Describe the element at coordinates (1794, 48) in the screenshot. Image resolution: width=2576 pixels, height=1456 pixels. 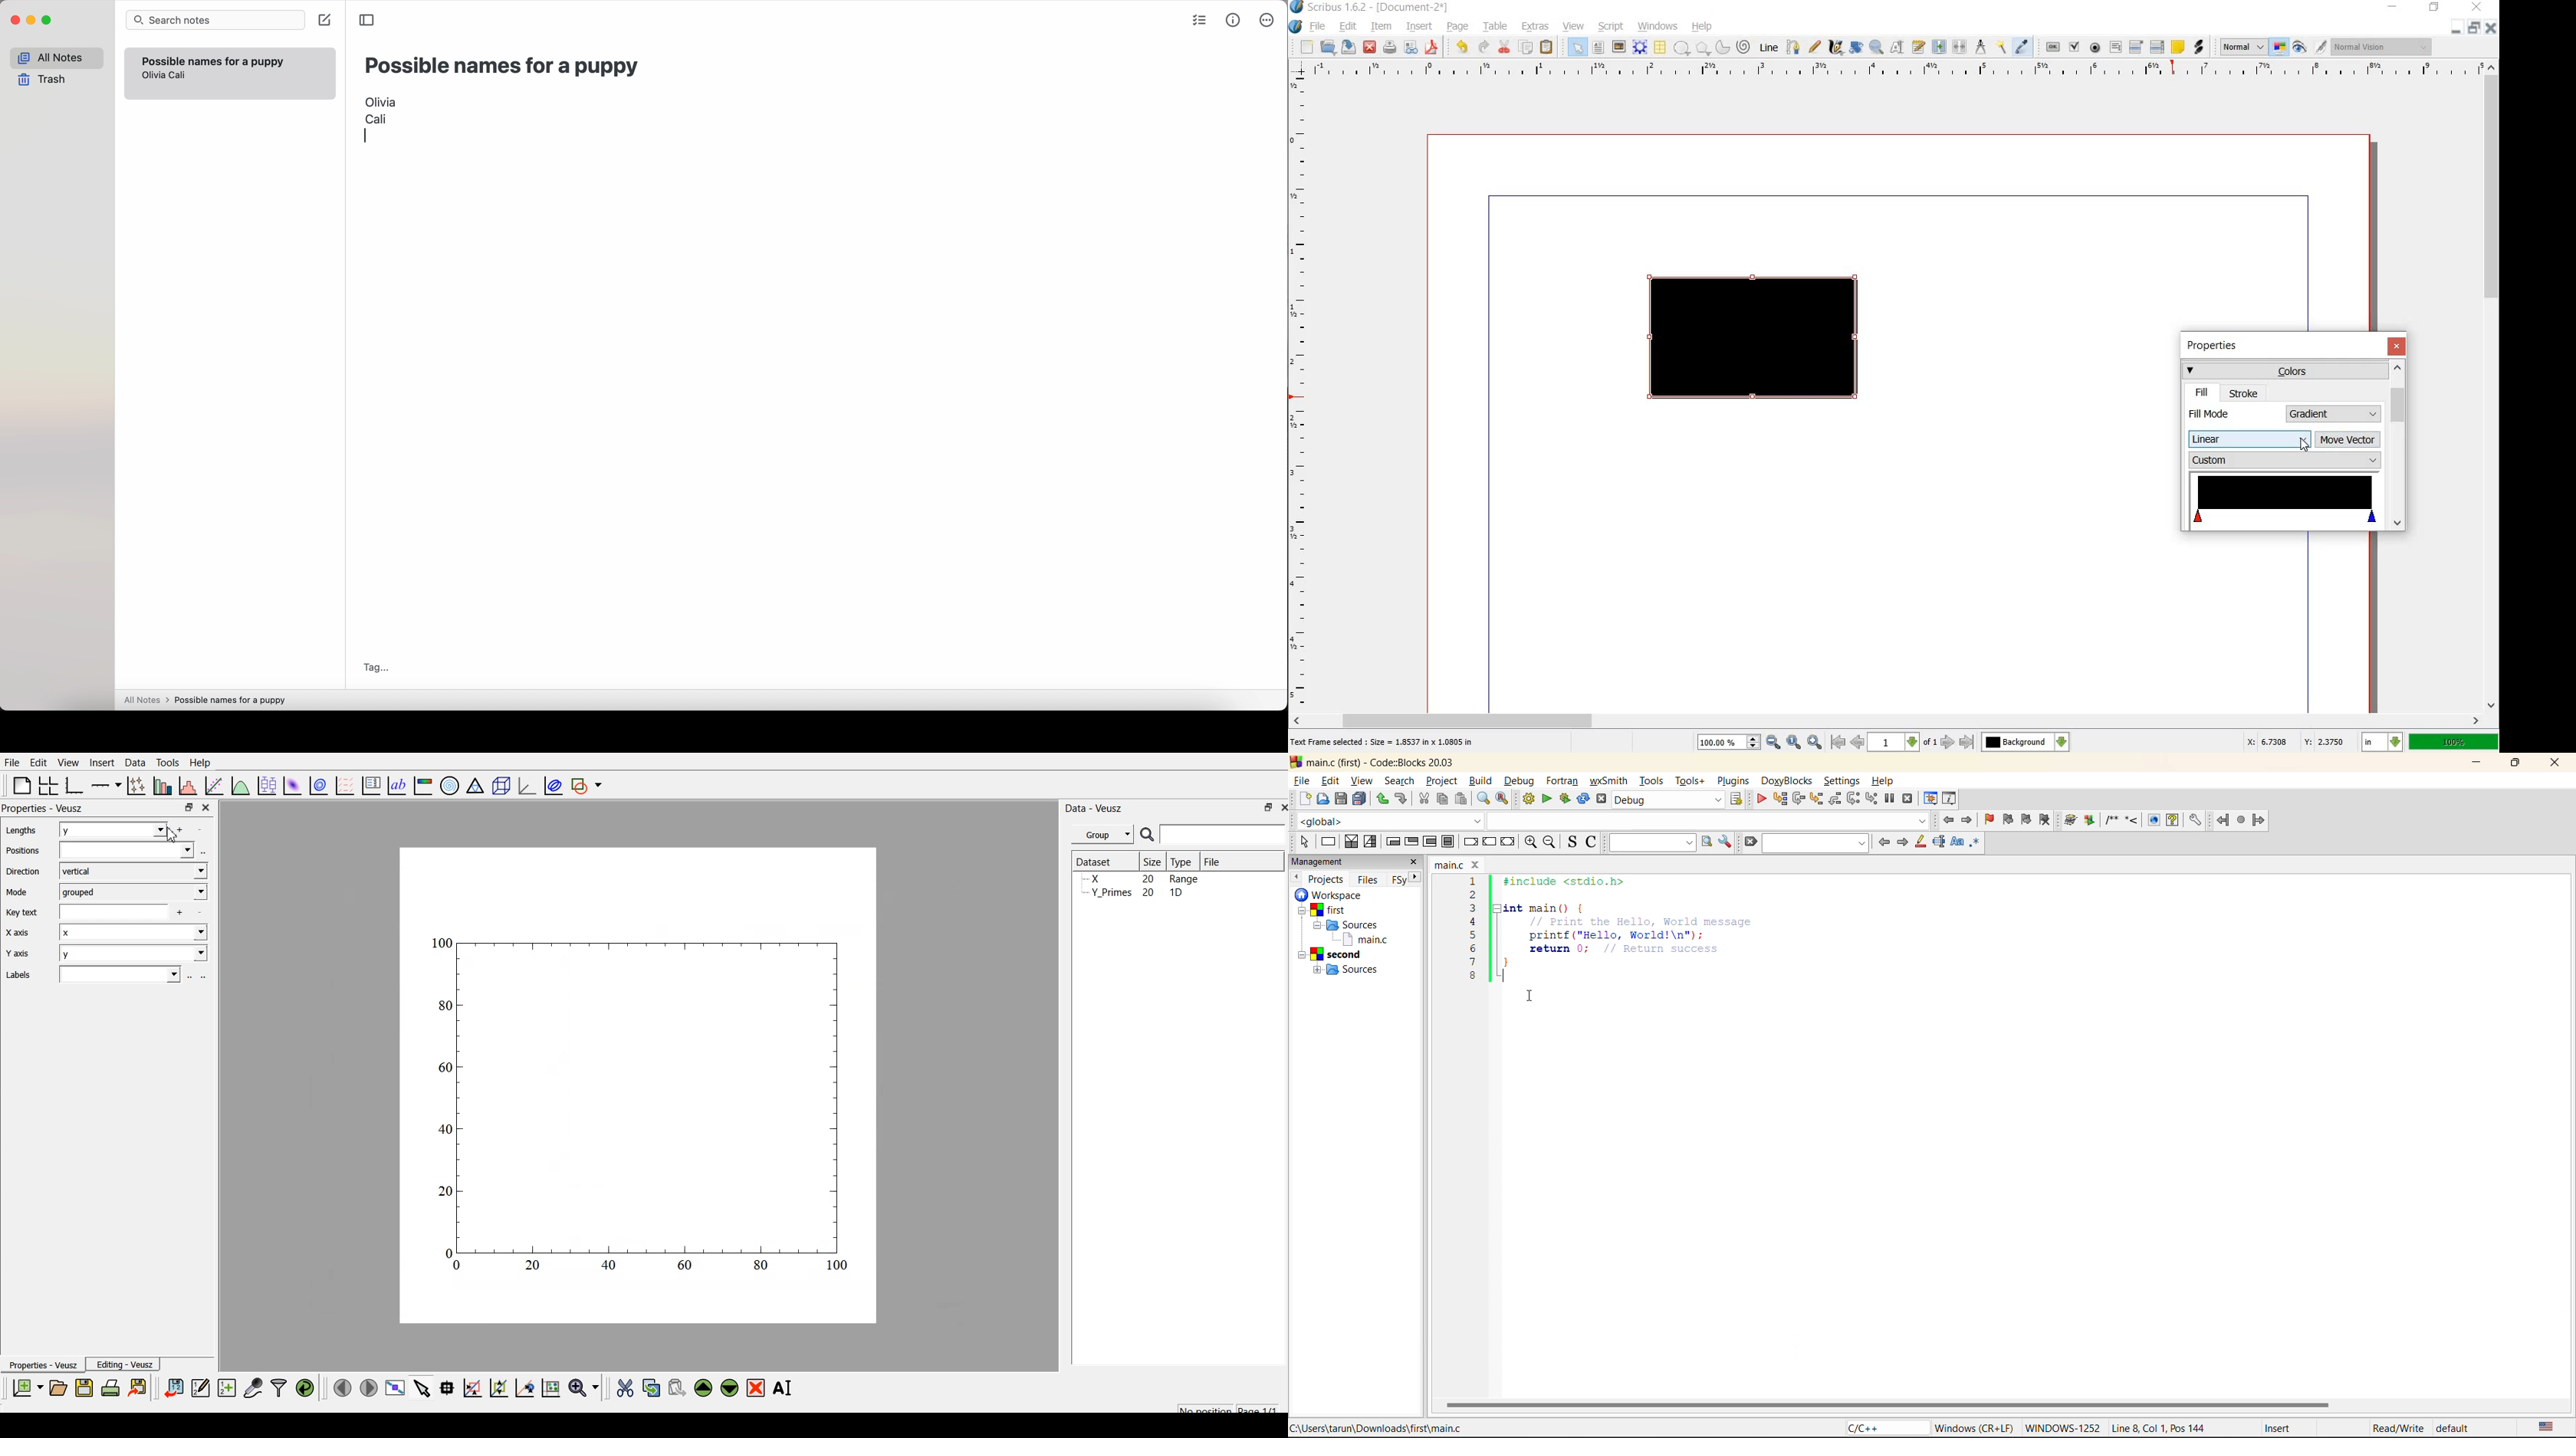
I see `bezier curve` at that location.